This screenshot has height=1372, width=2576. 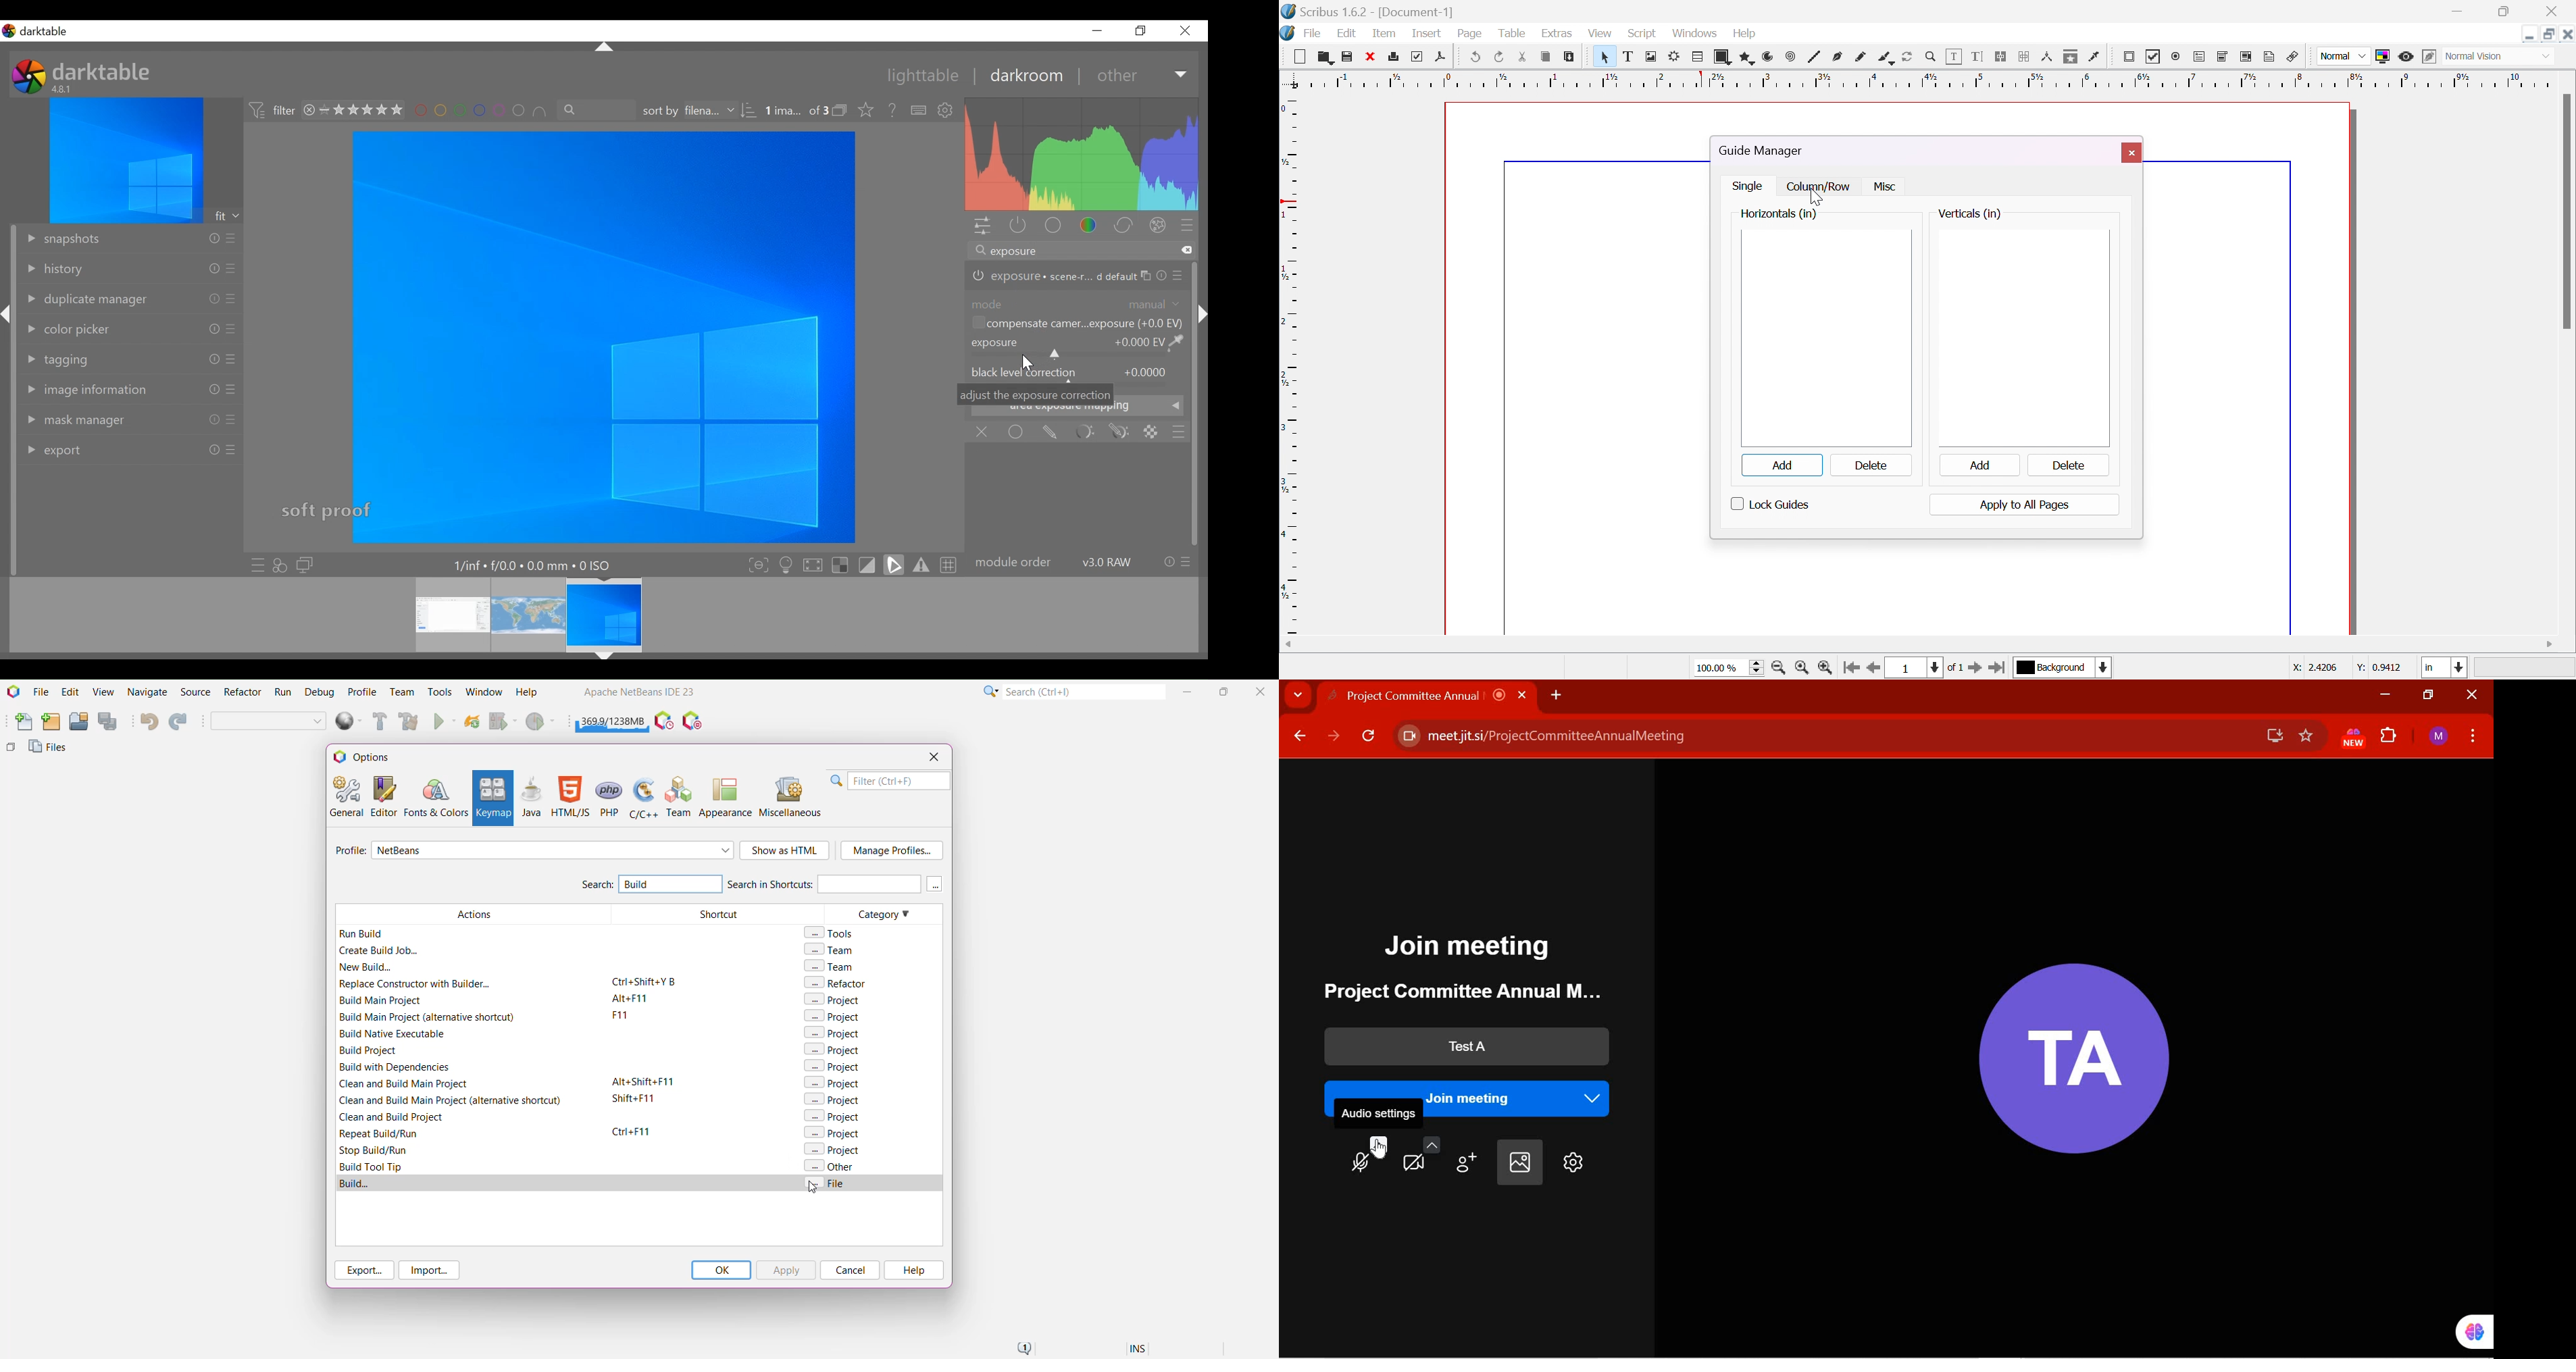 I want to click on scroll bar, so click(x=2568, y=211).